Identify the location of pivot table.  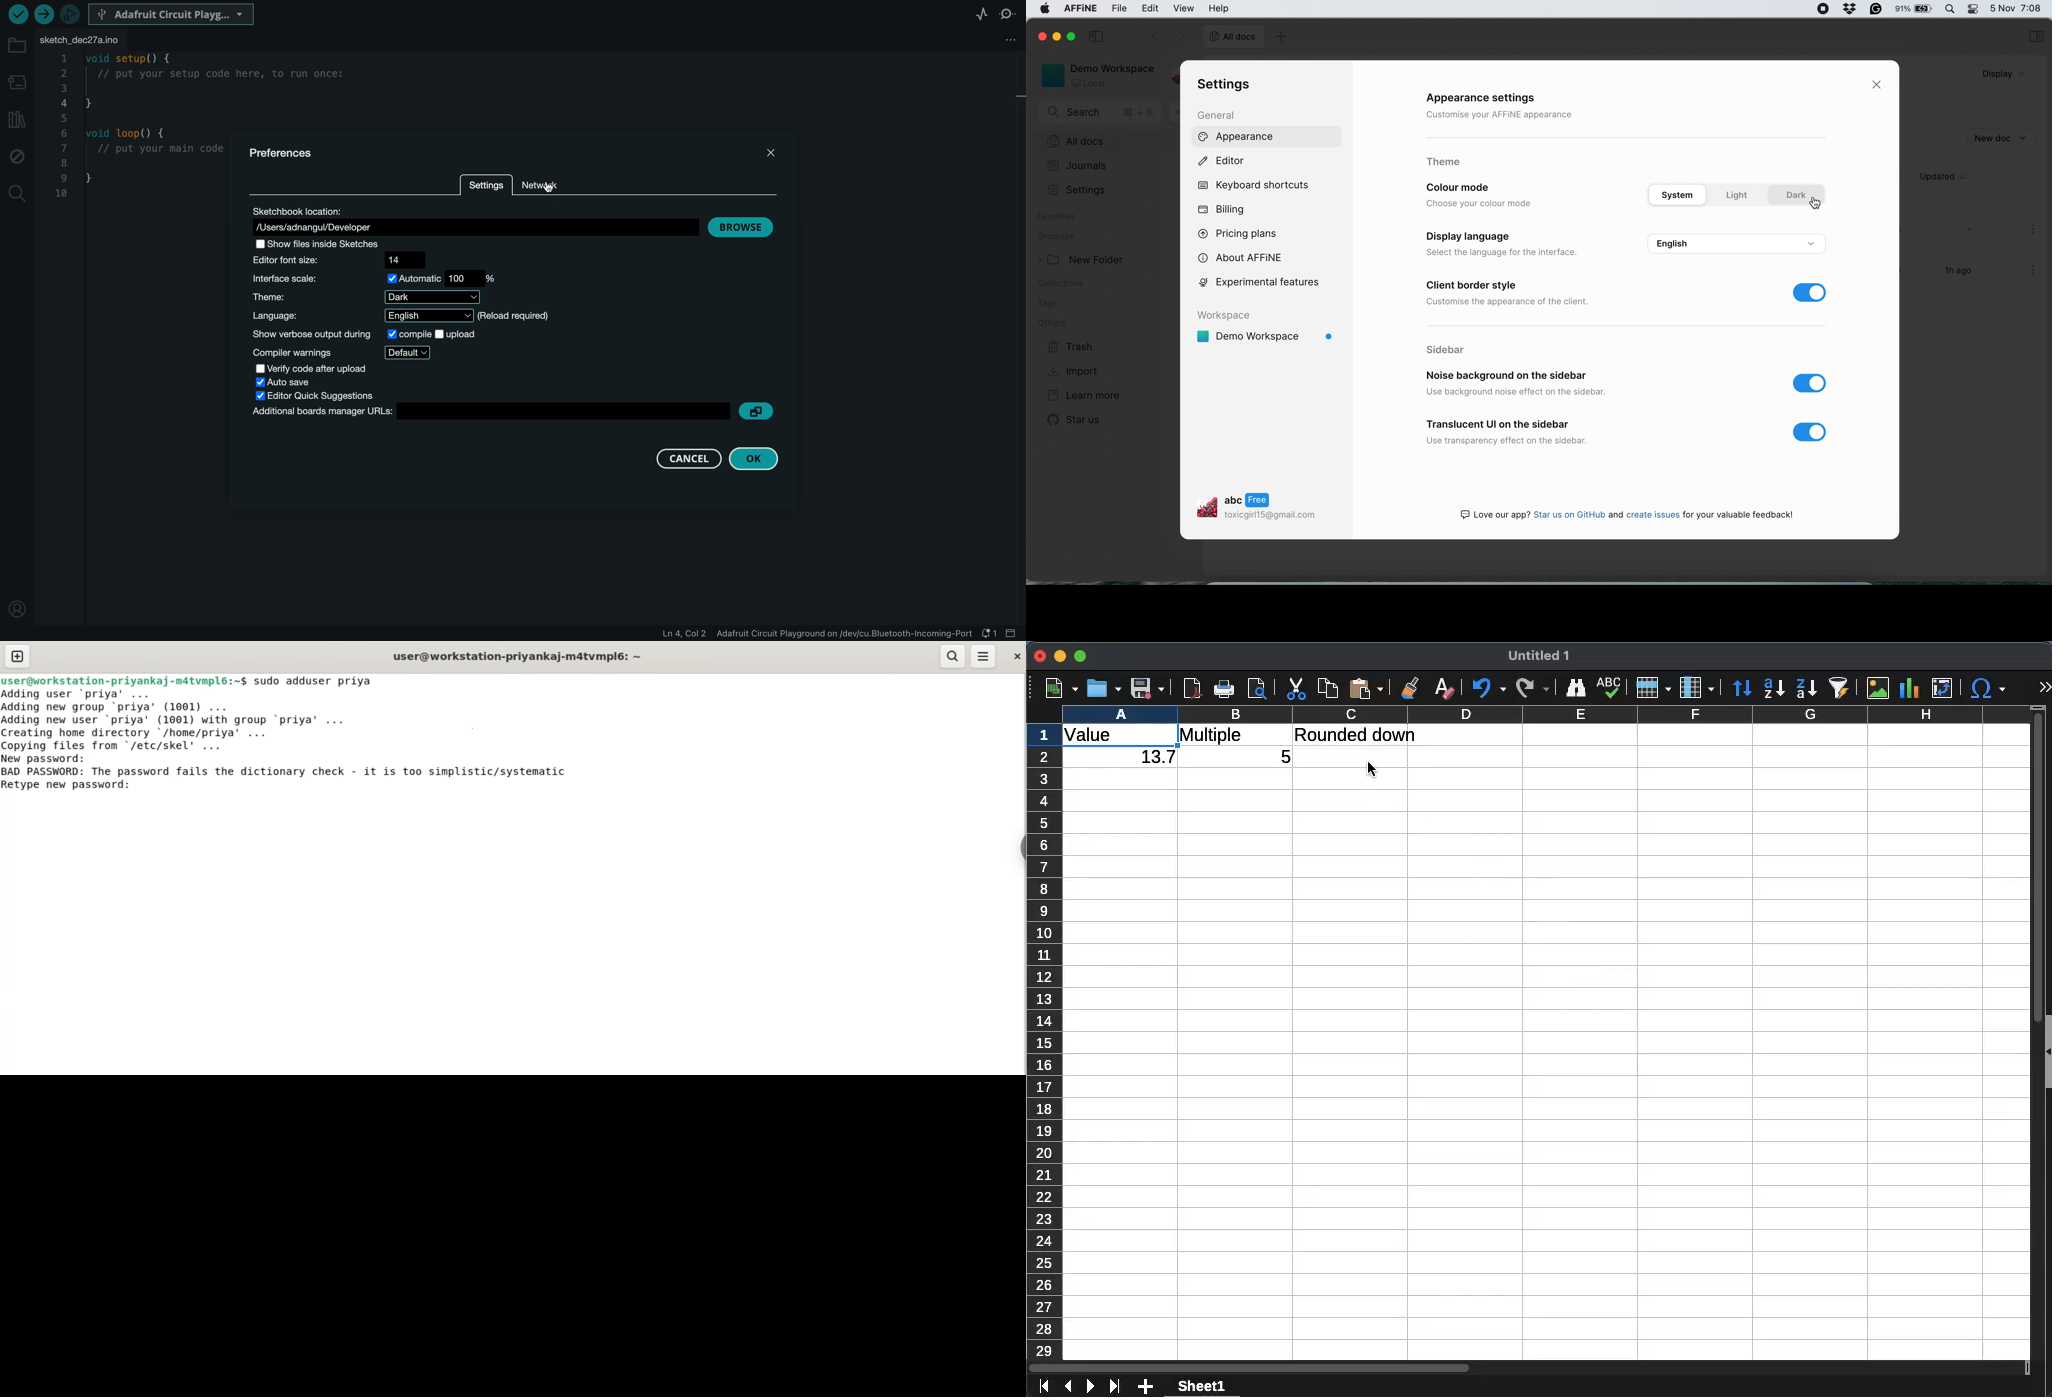
(1946, 689).